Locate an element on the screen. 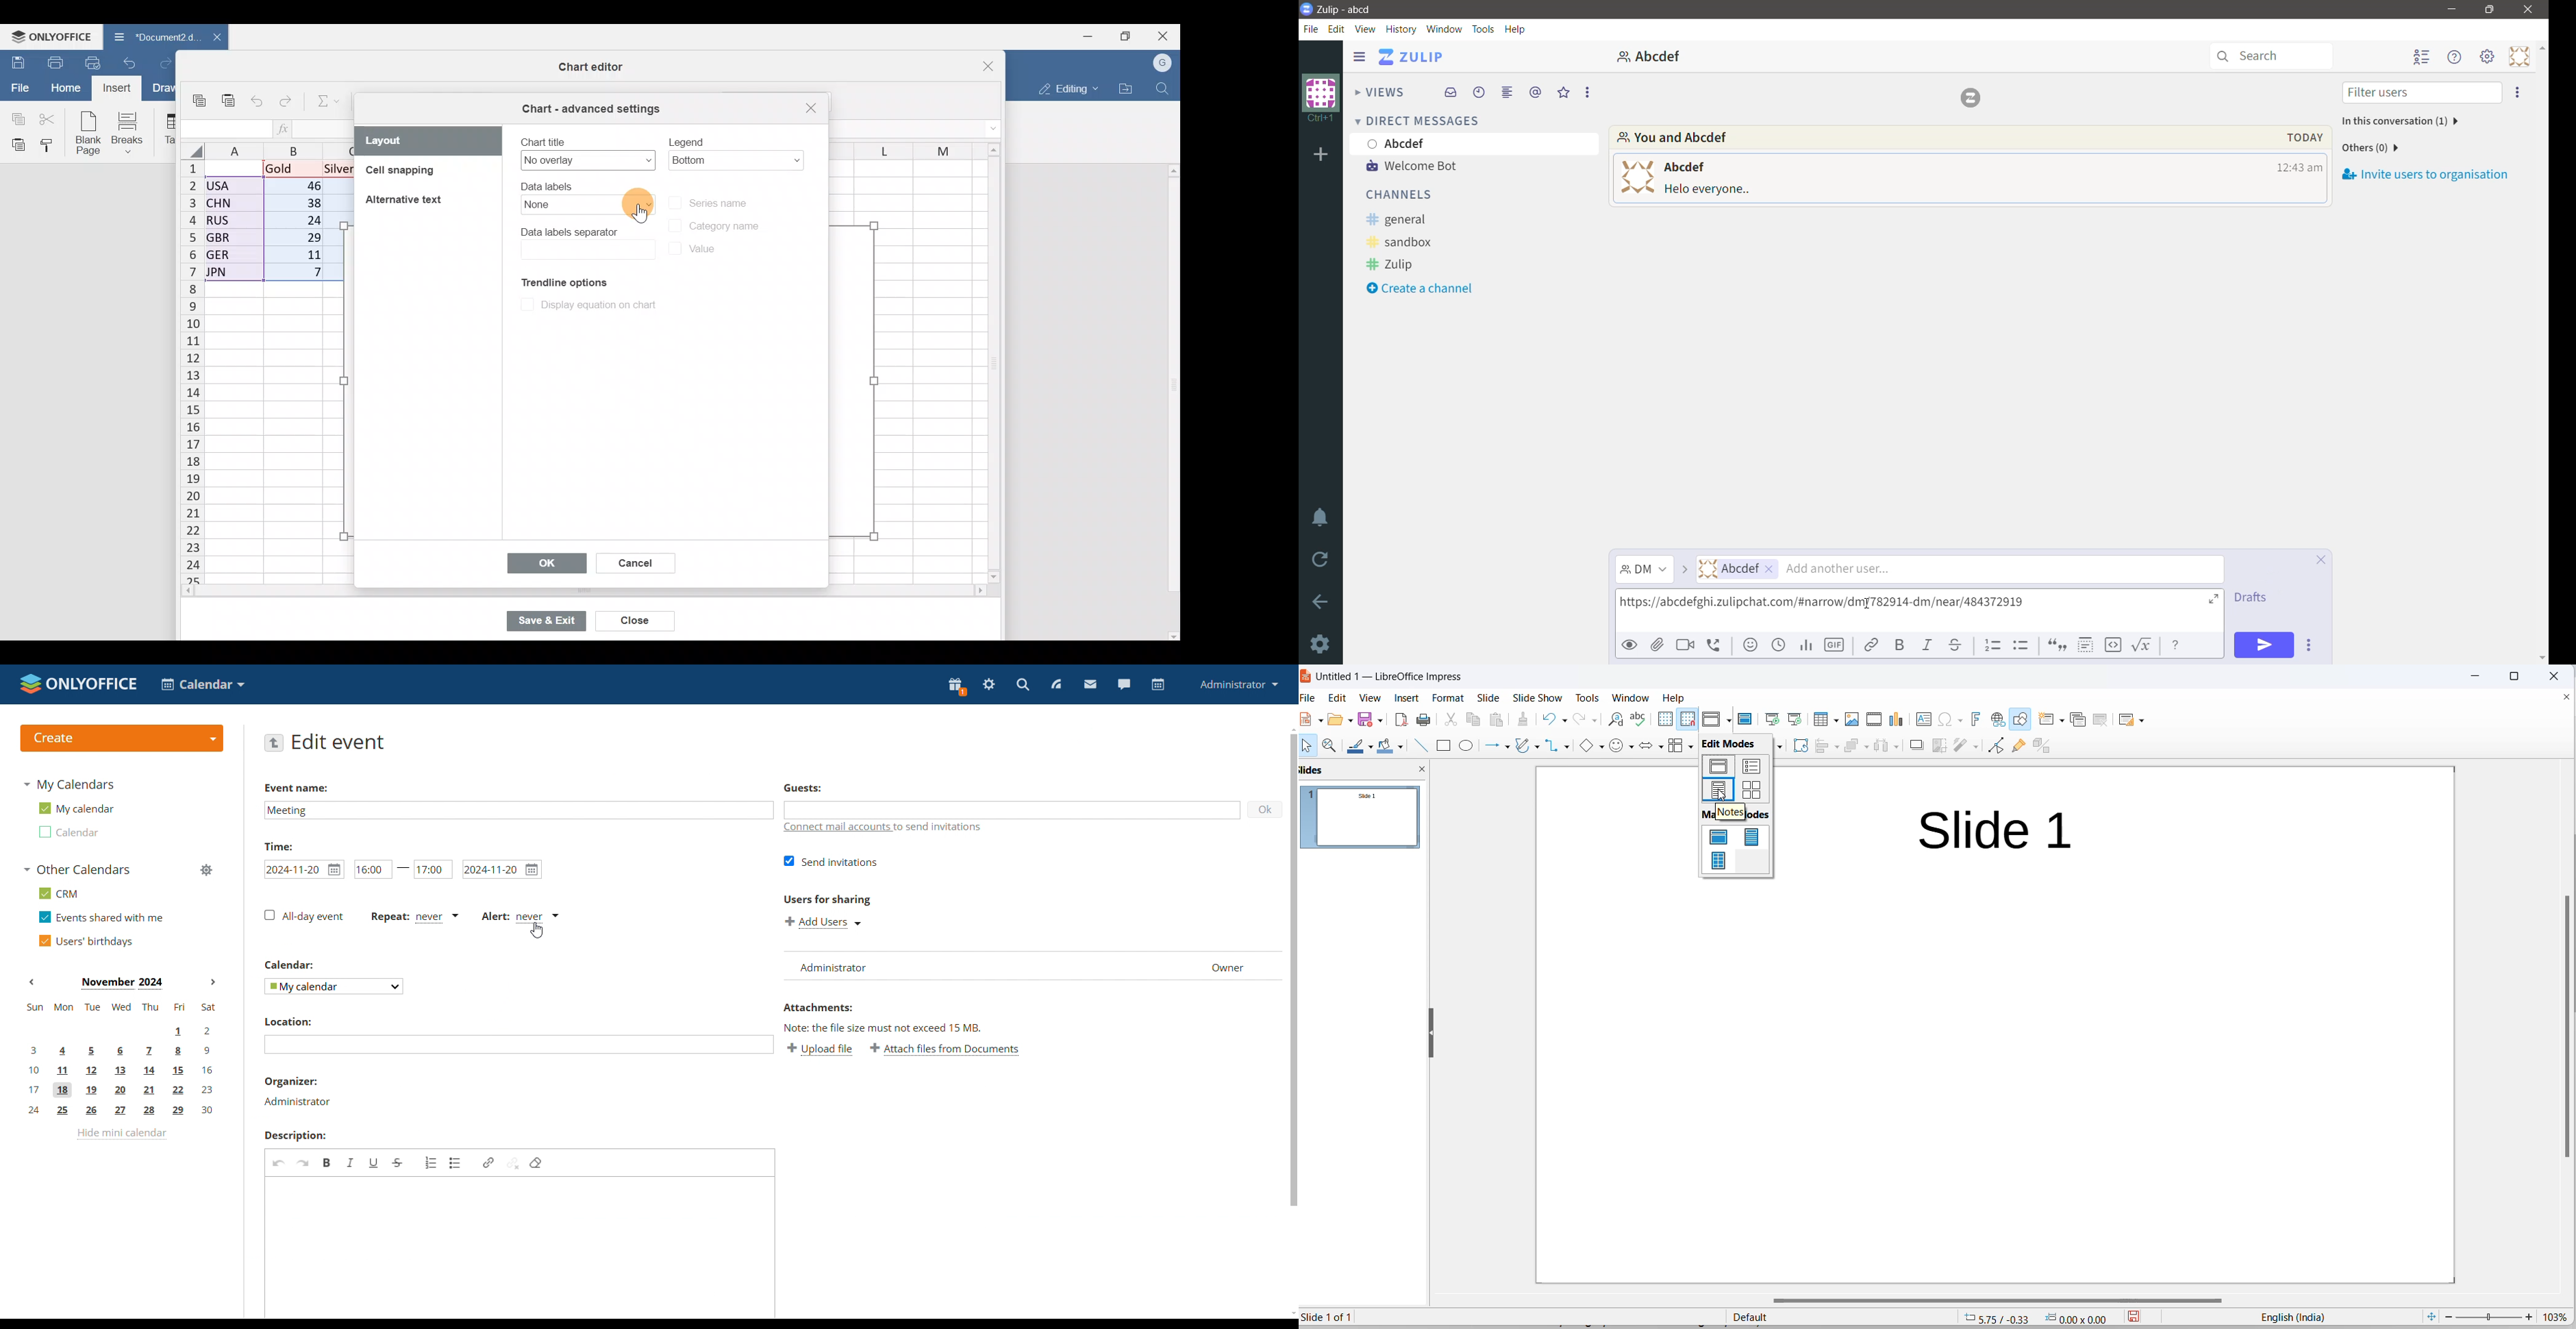  Add GIF is located at coordinates (1835, 644).